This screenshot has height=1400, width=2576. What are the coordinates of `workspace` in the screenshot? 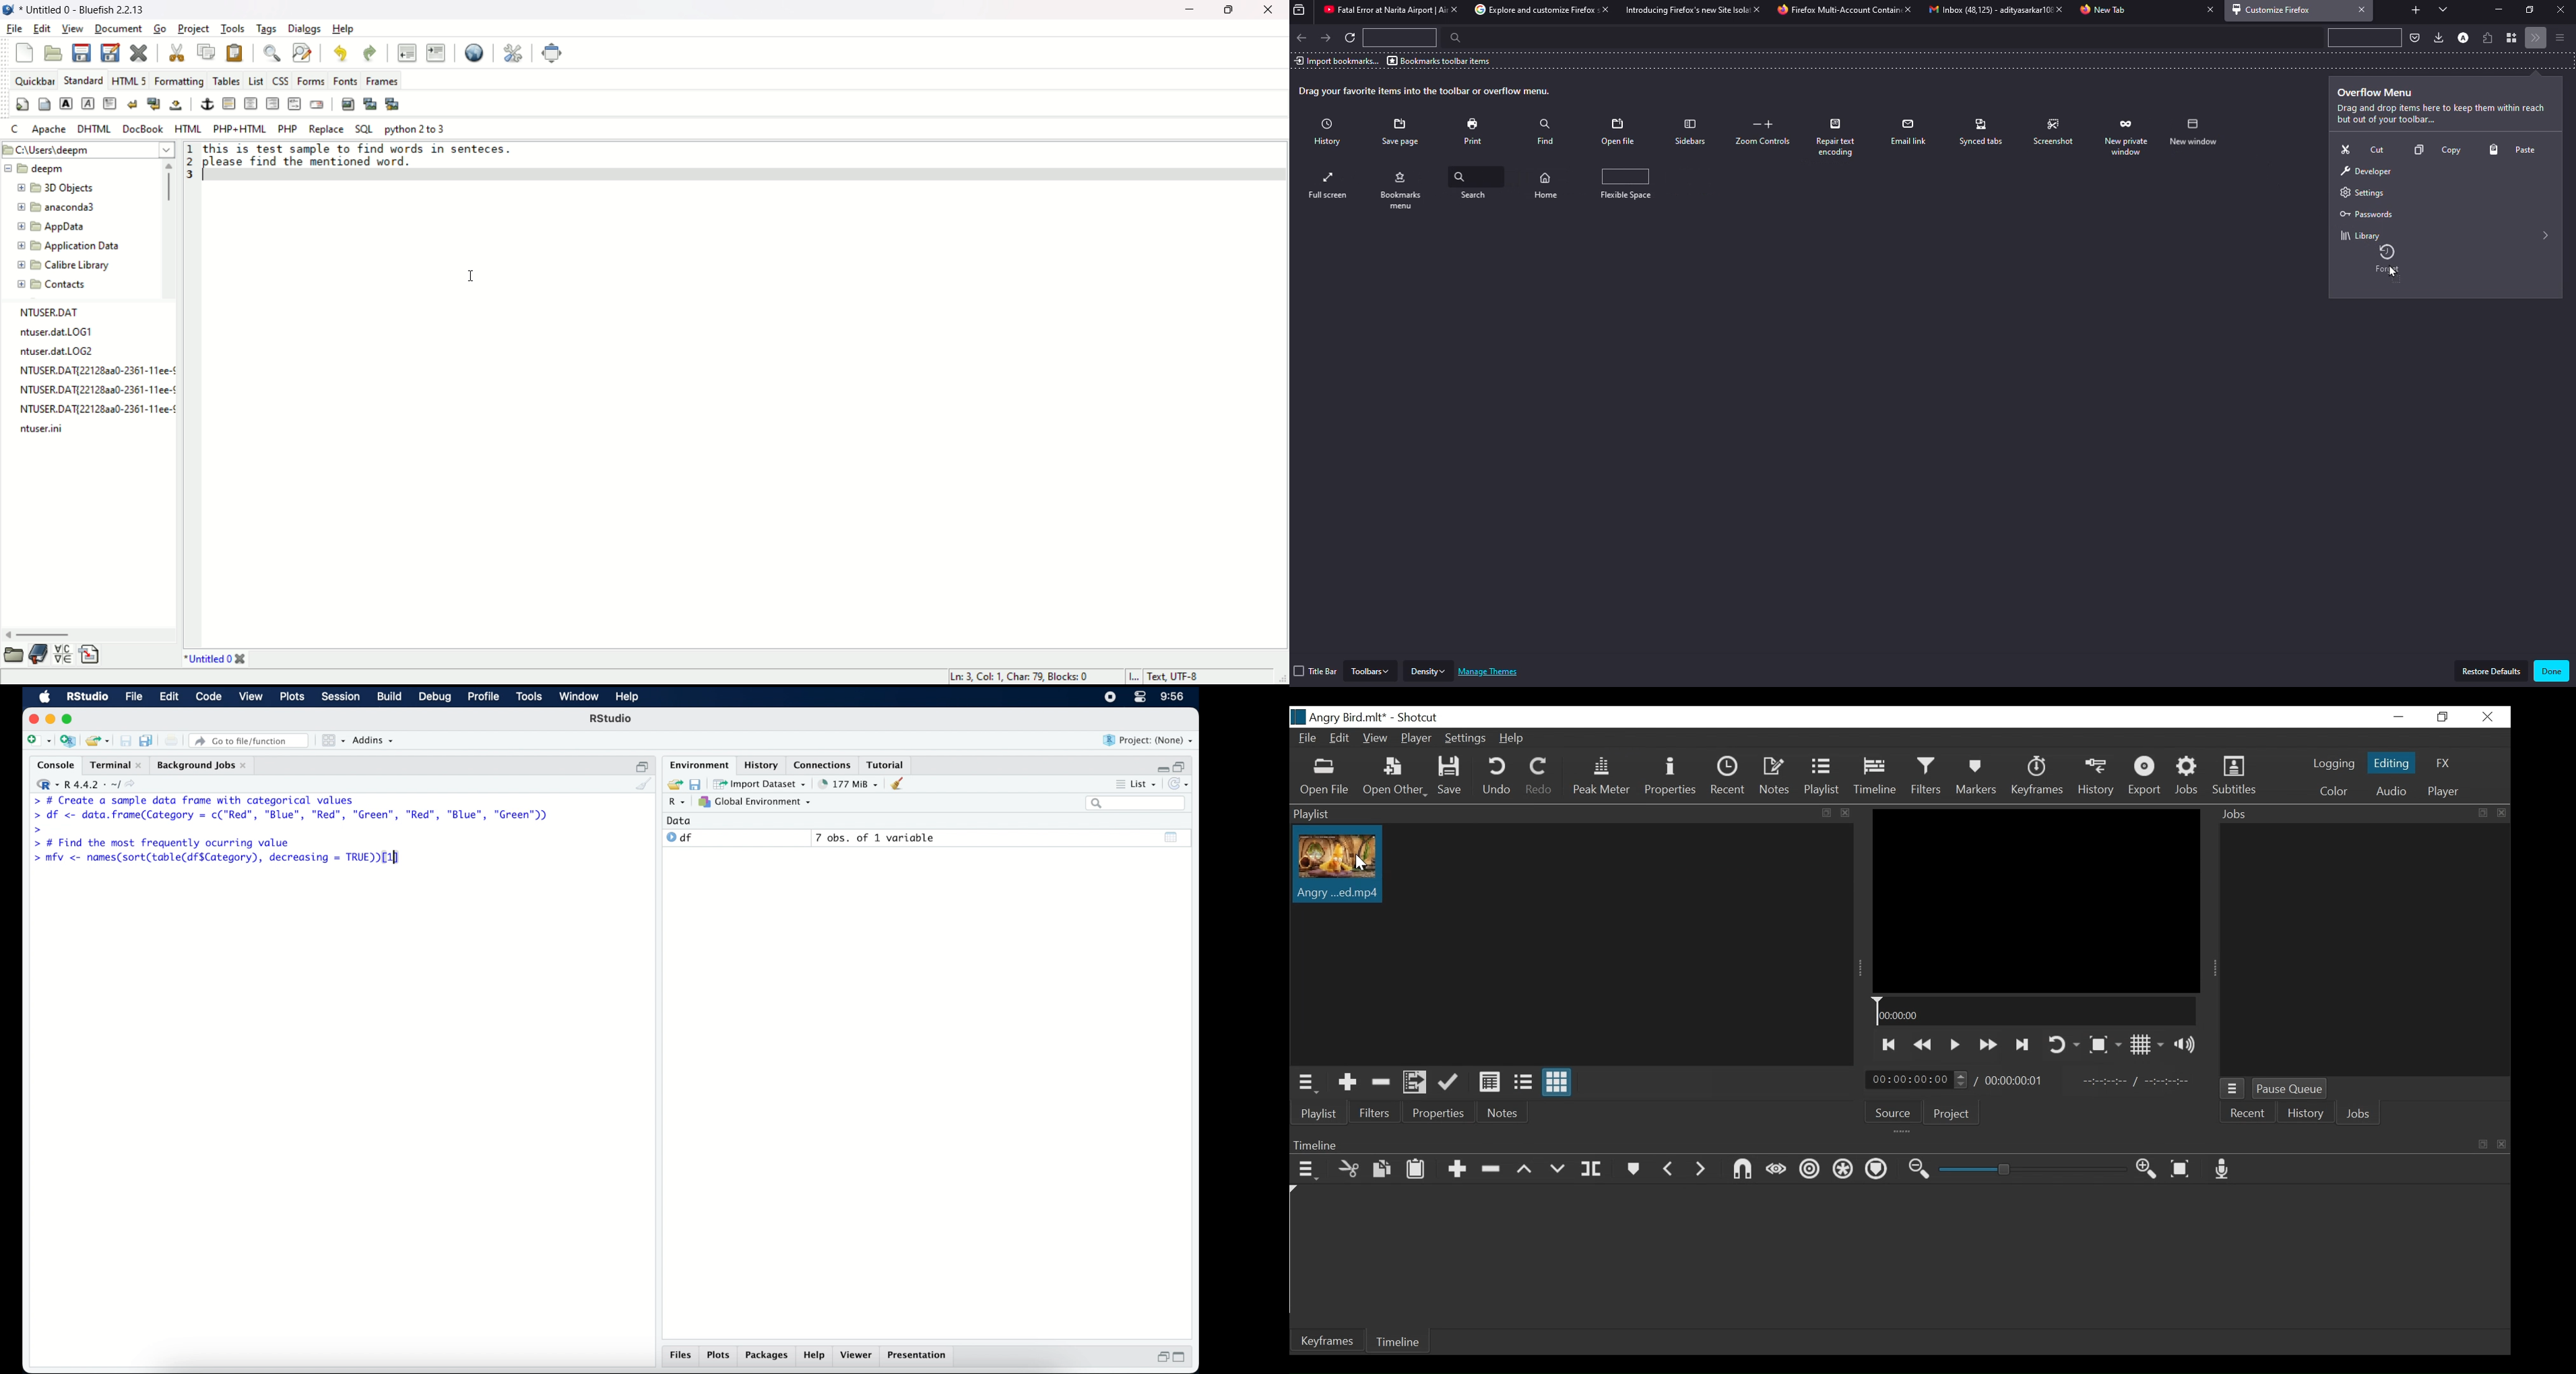 It's located at (745, 409).